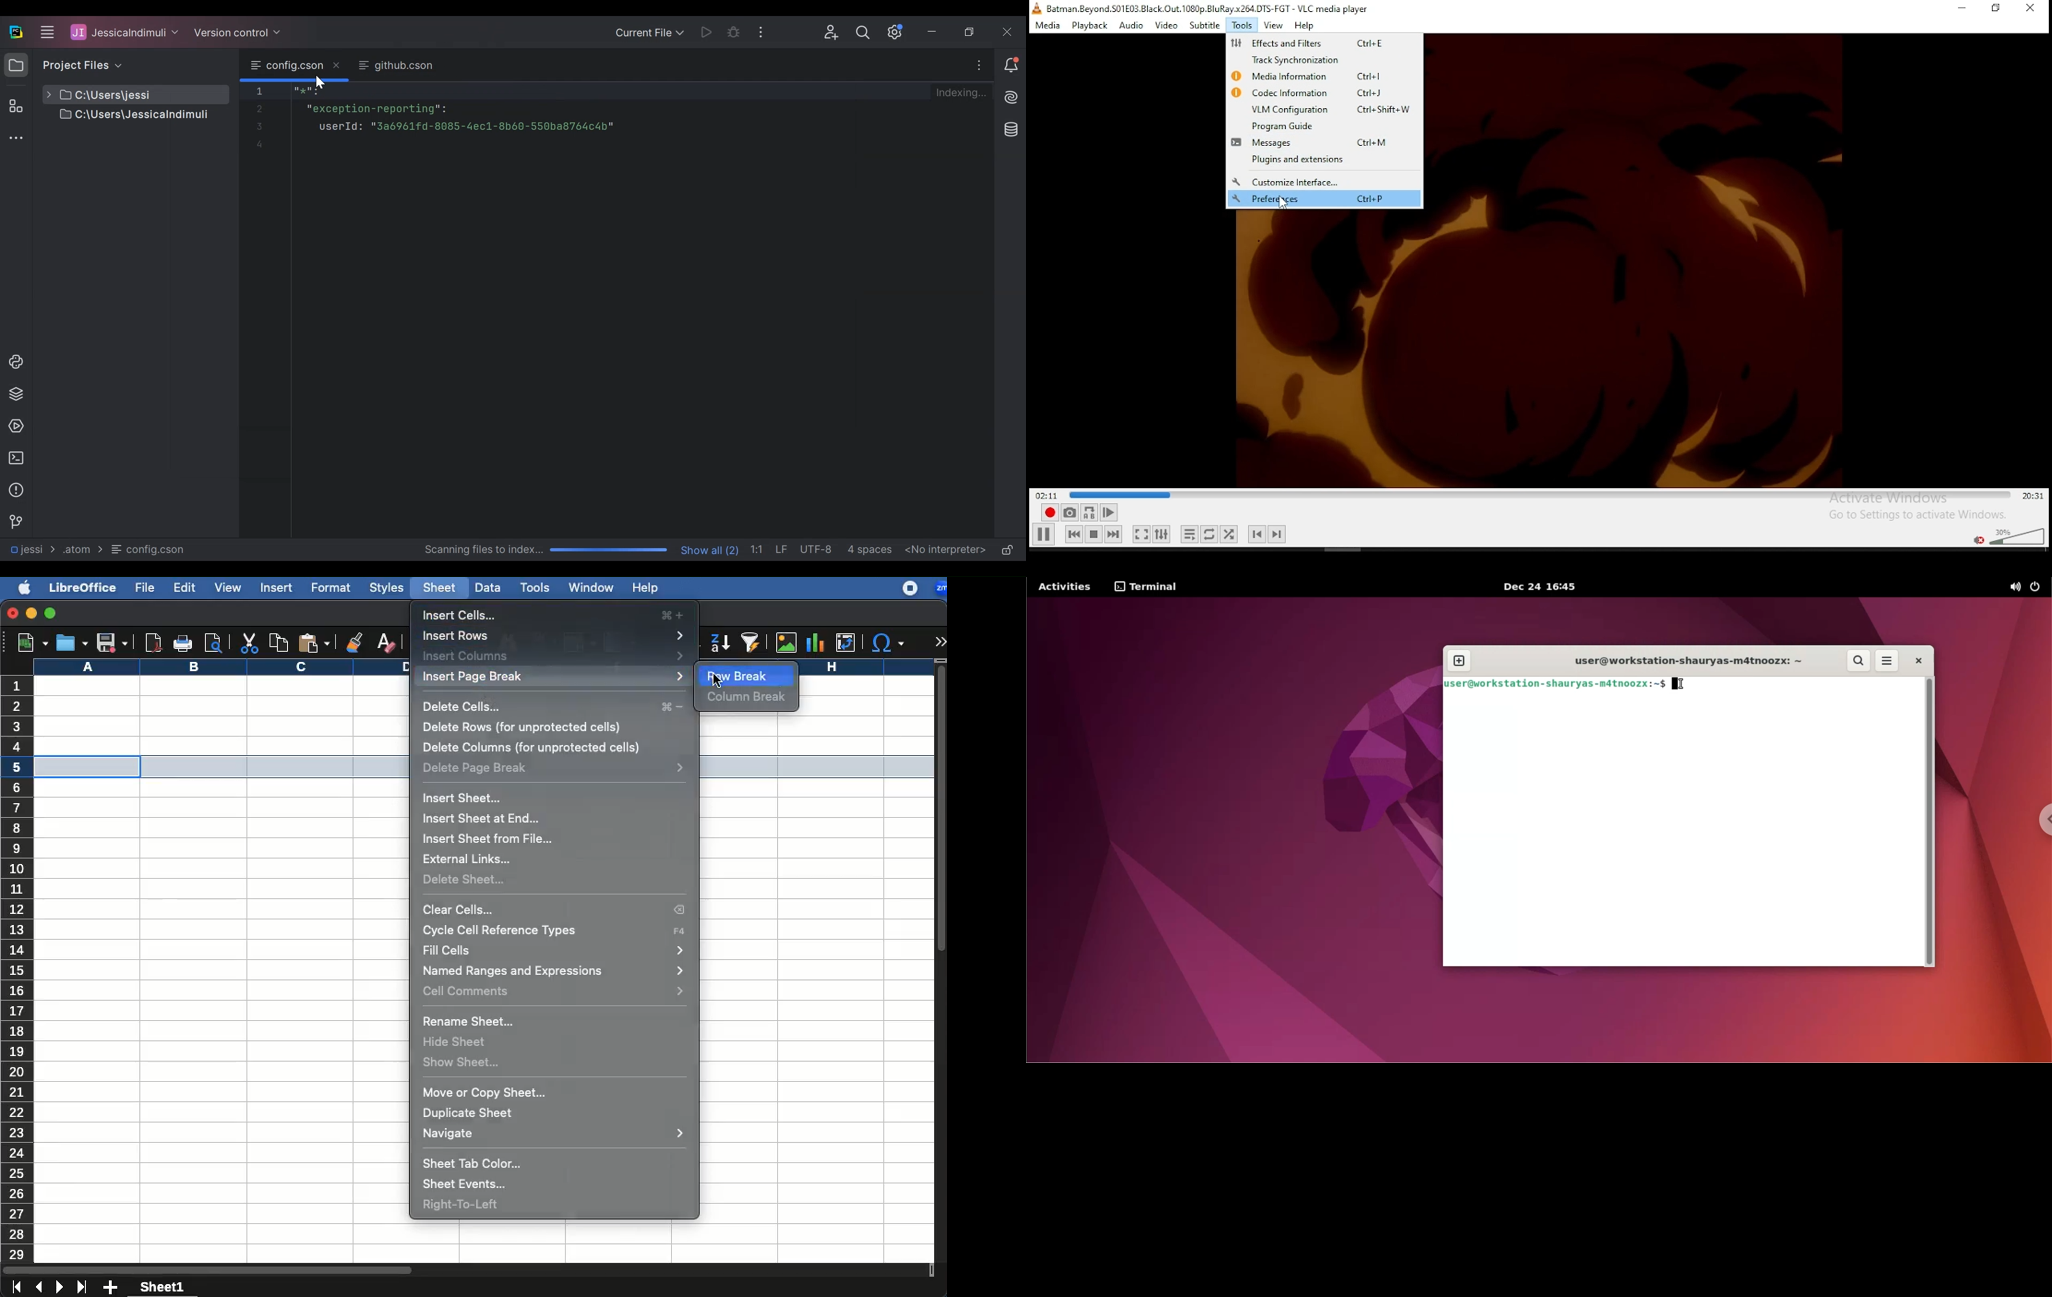  What do you see at coordinates (592, 586) in the screenshot?
I see `window` at bounding box center [592, 586].